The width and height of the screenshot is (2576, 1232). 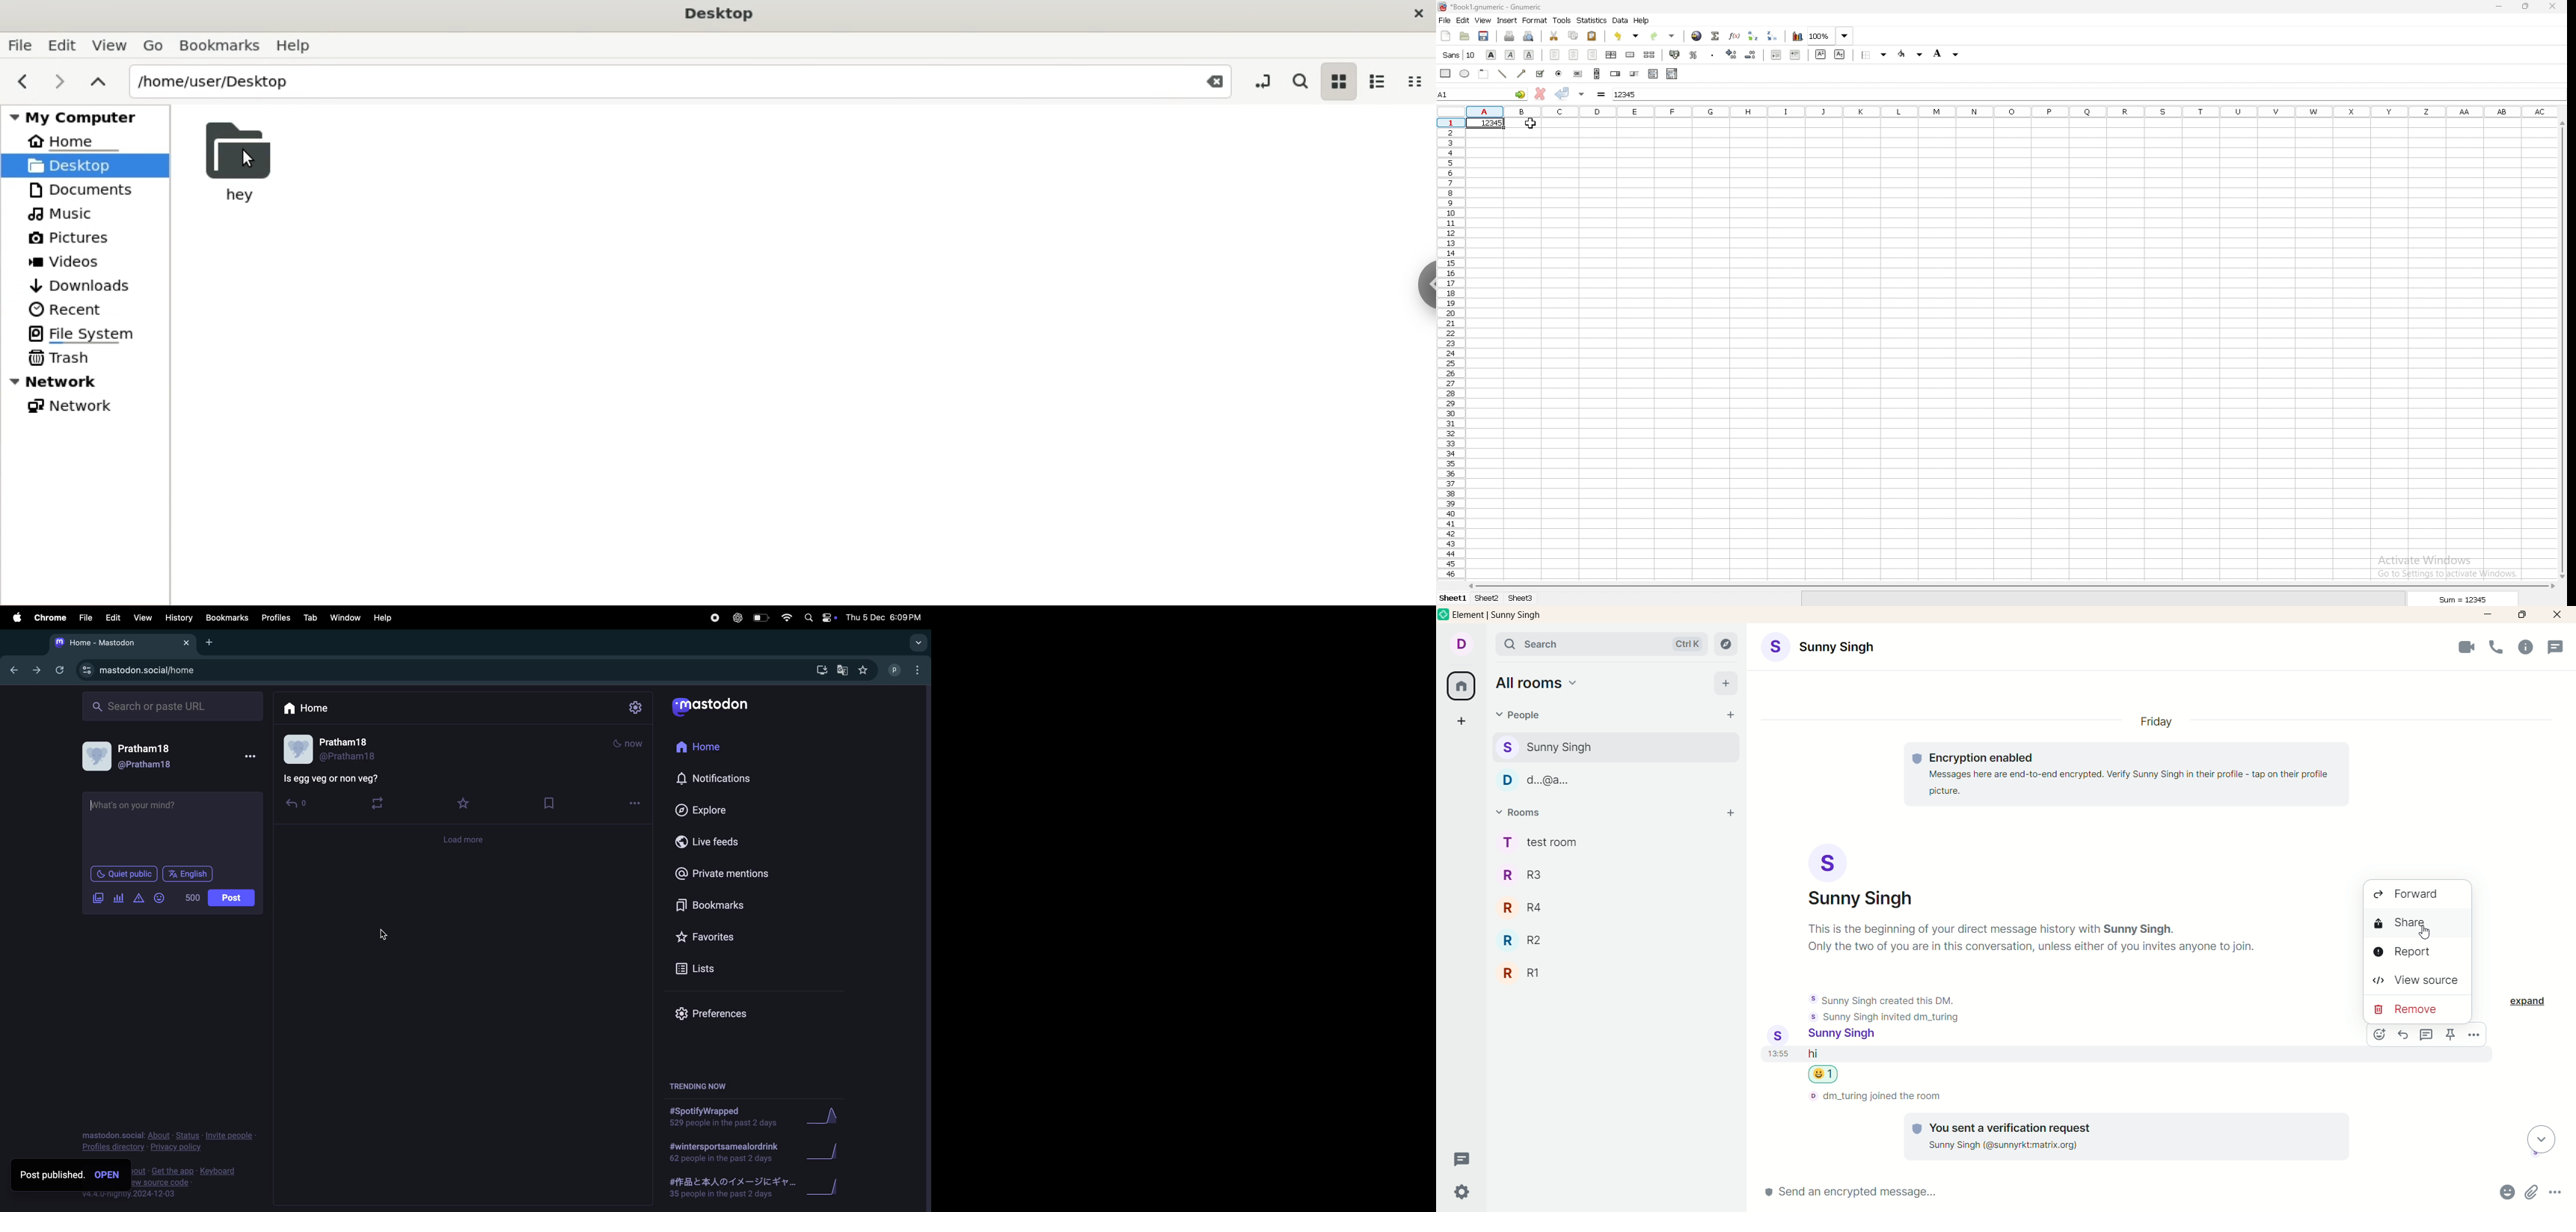 What do you see at coordinates (886, 617) in the screenshot?
I see `date and time` at bounding box center [886, 617].